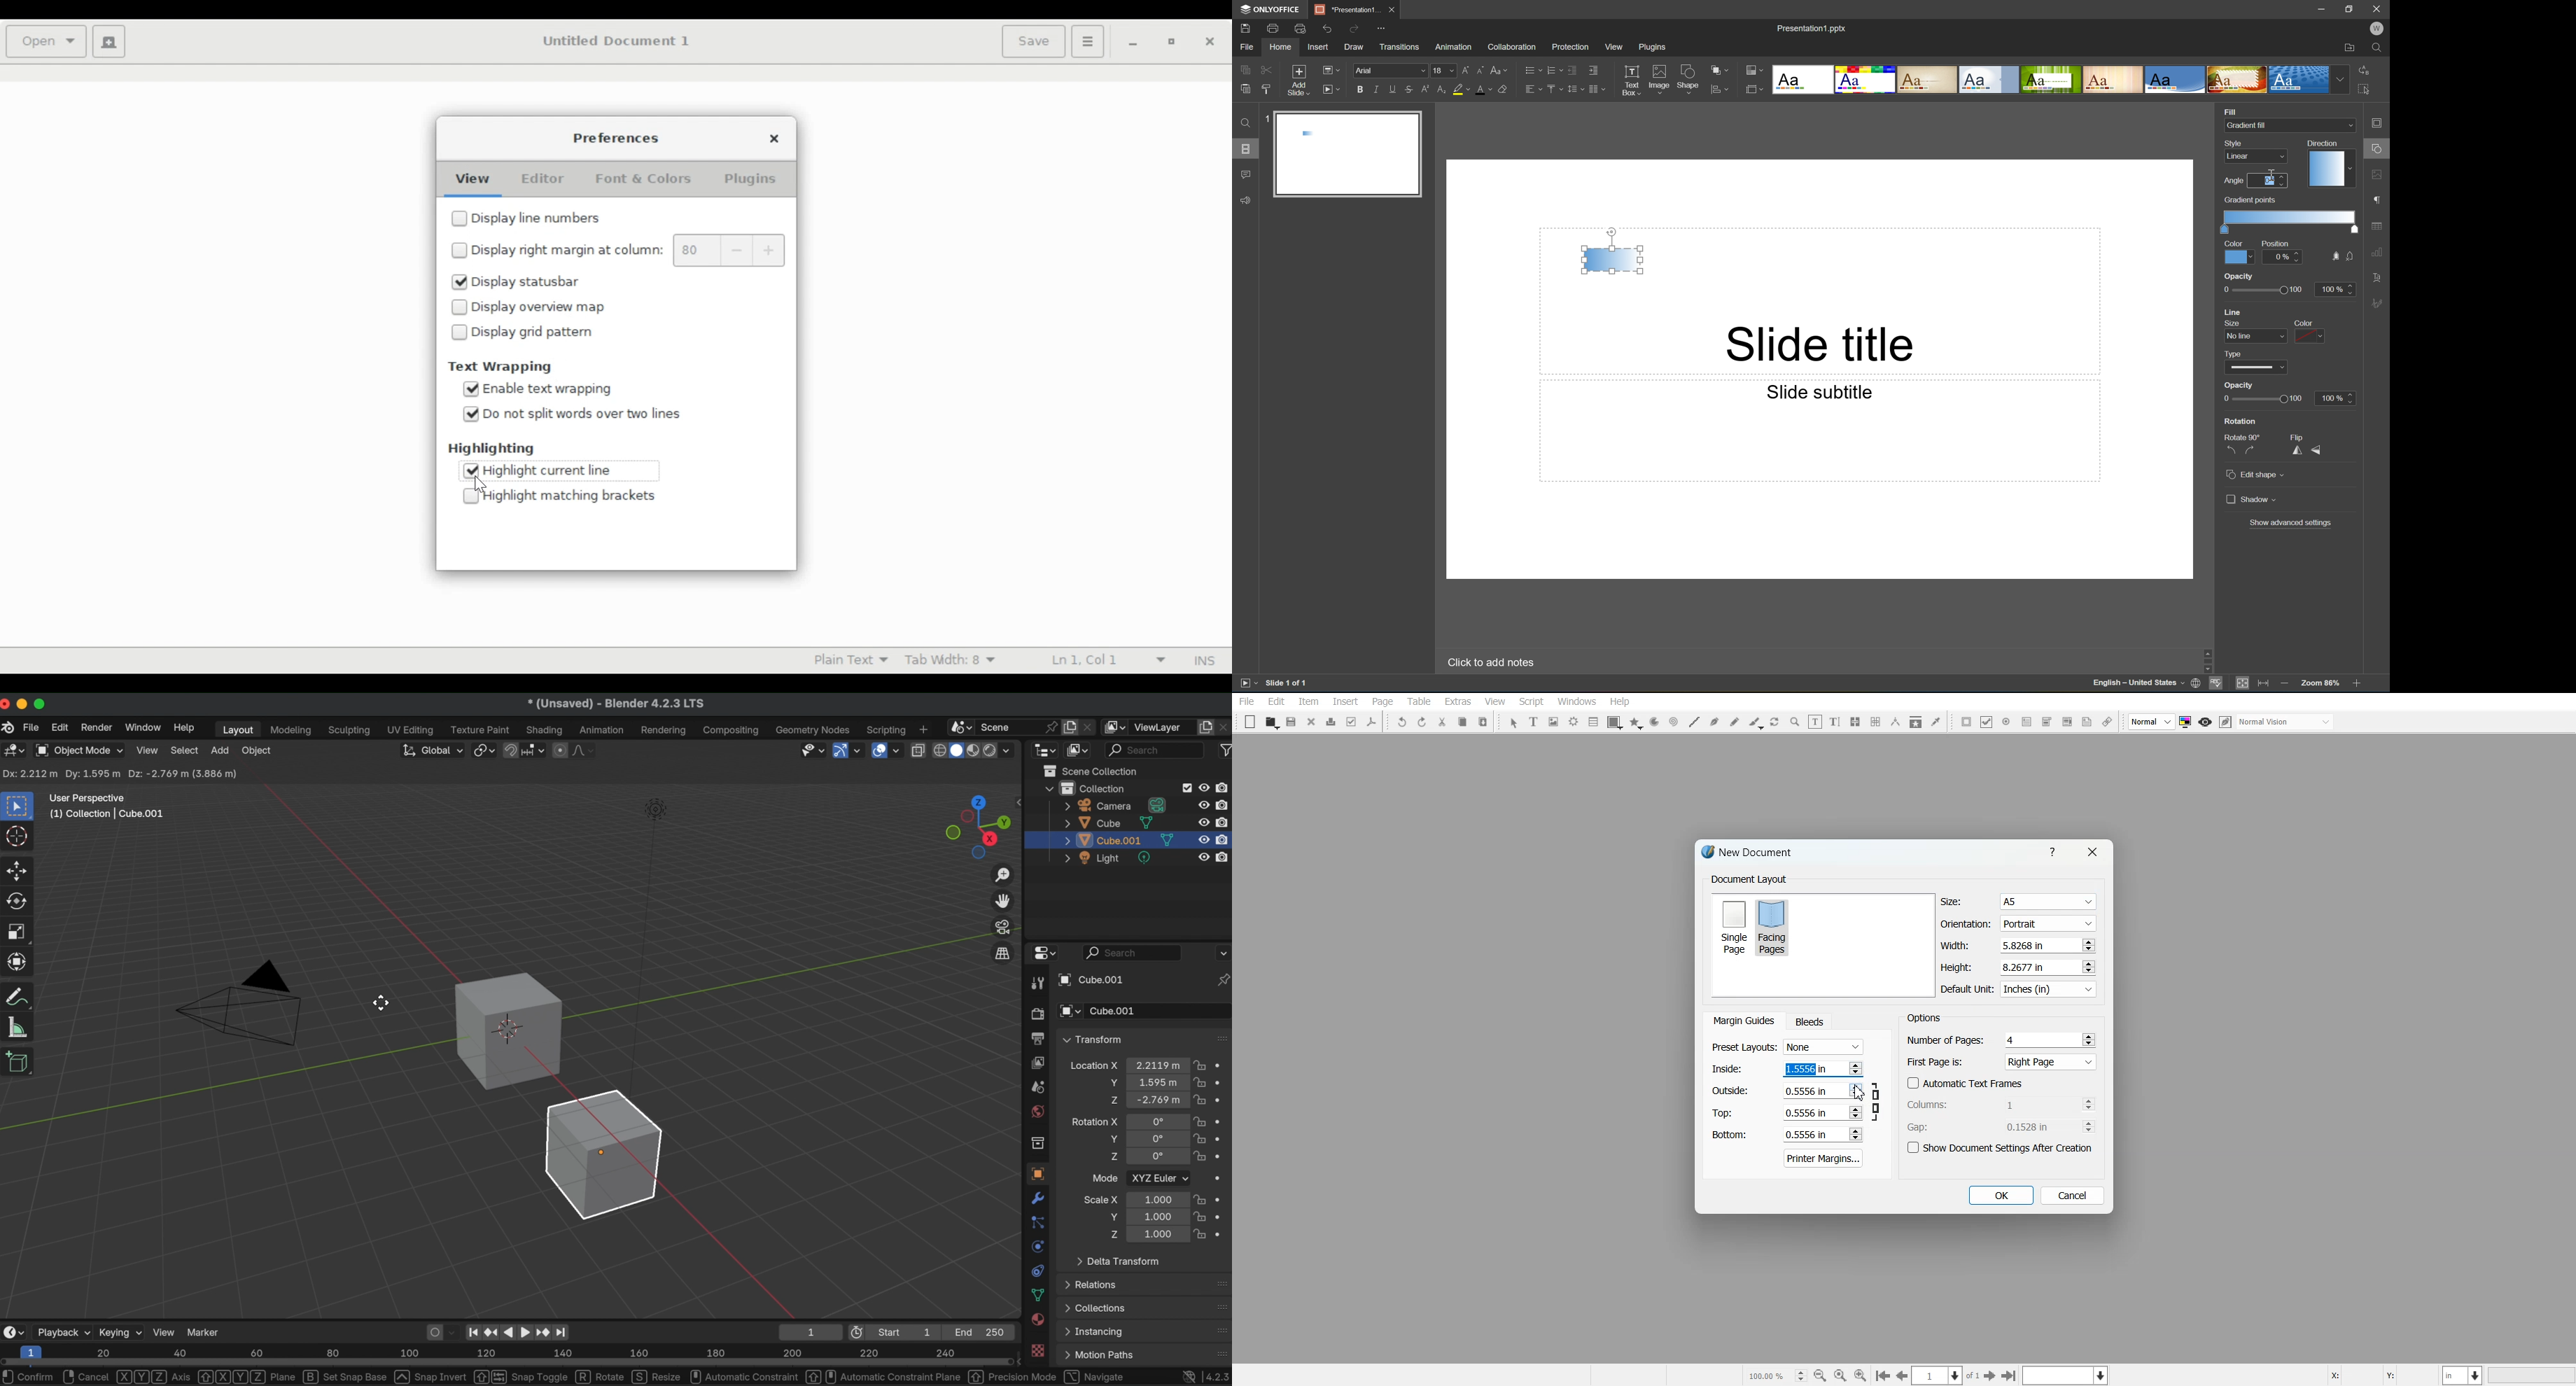  What do you see at coordinates (2046, 722) in the screenshot?
I see `PDF Combo Box` at bounding box center [2046, 722].